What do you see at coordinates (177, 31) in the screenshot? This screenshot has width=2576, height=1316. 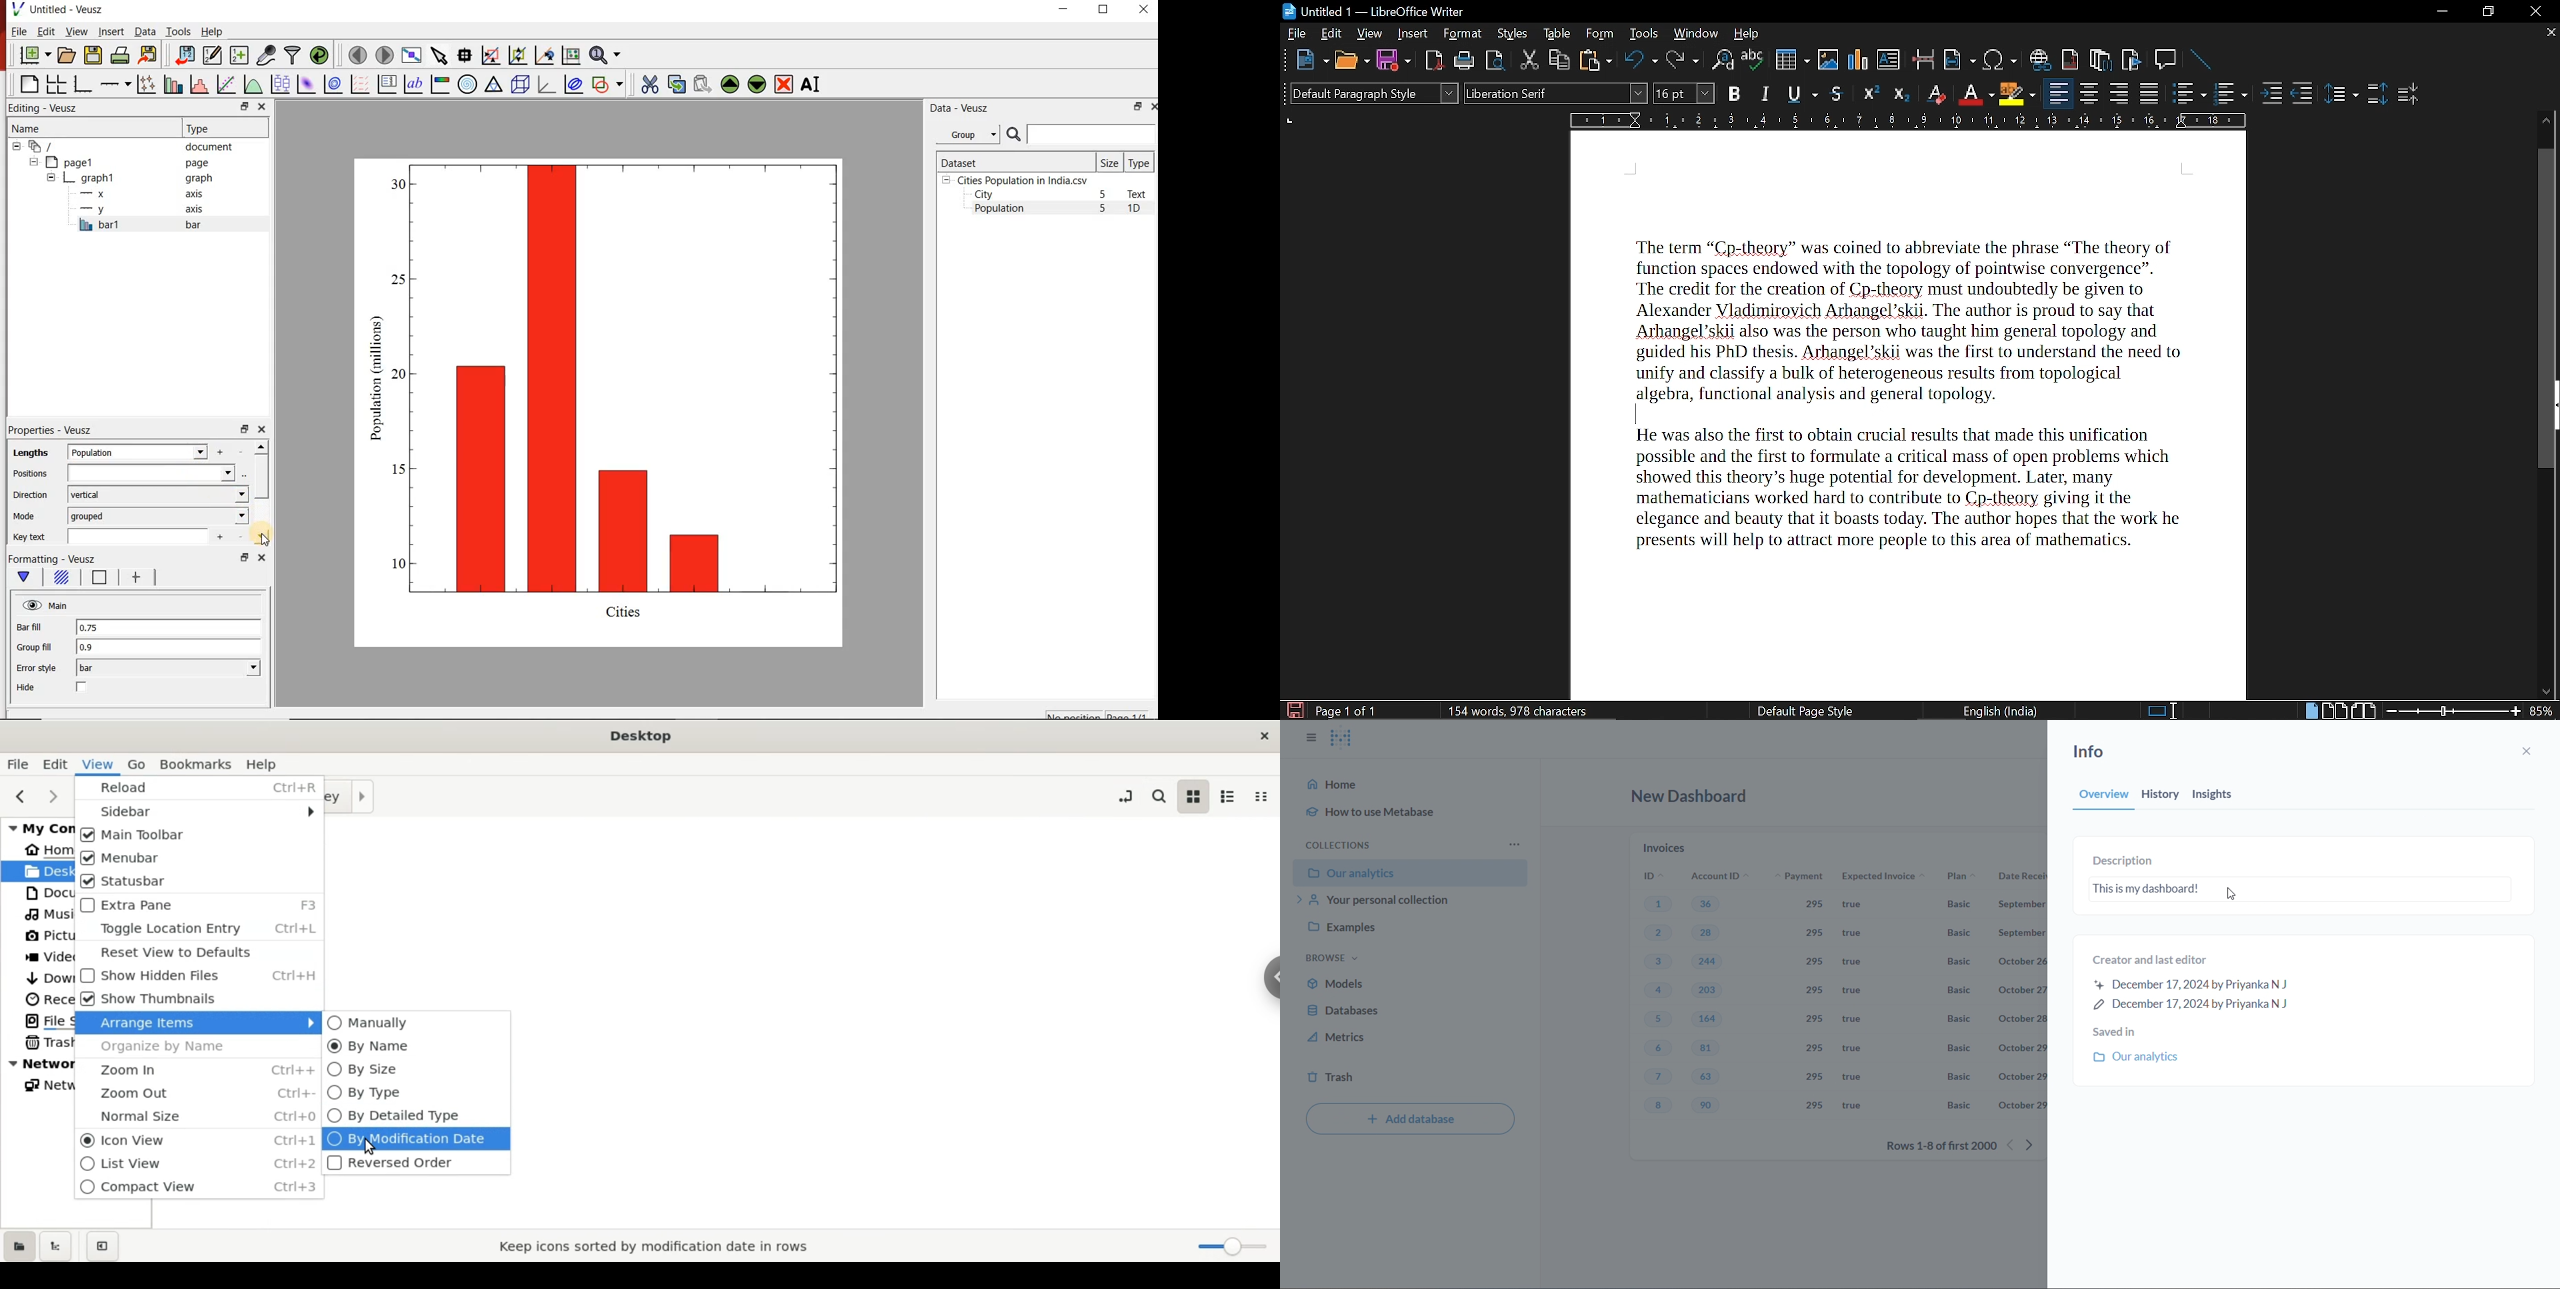 I see `Tools` at bounding box center [177, 31].